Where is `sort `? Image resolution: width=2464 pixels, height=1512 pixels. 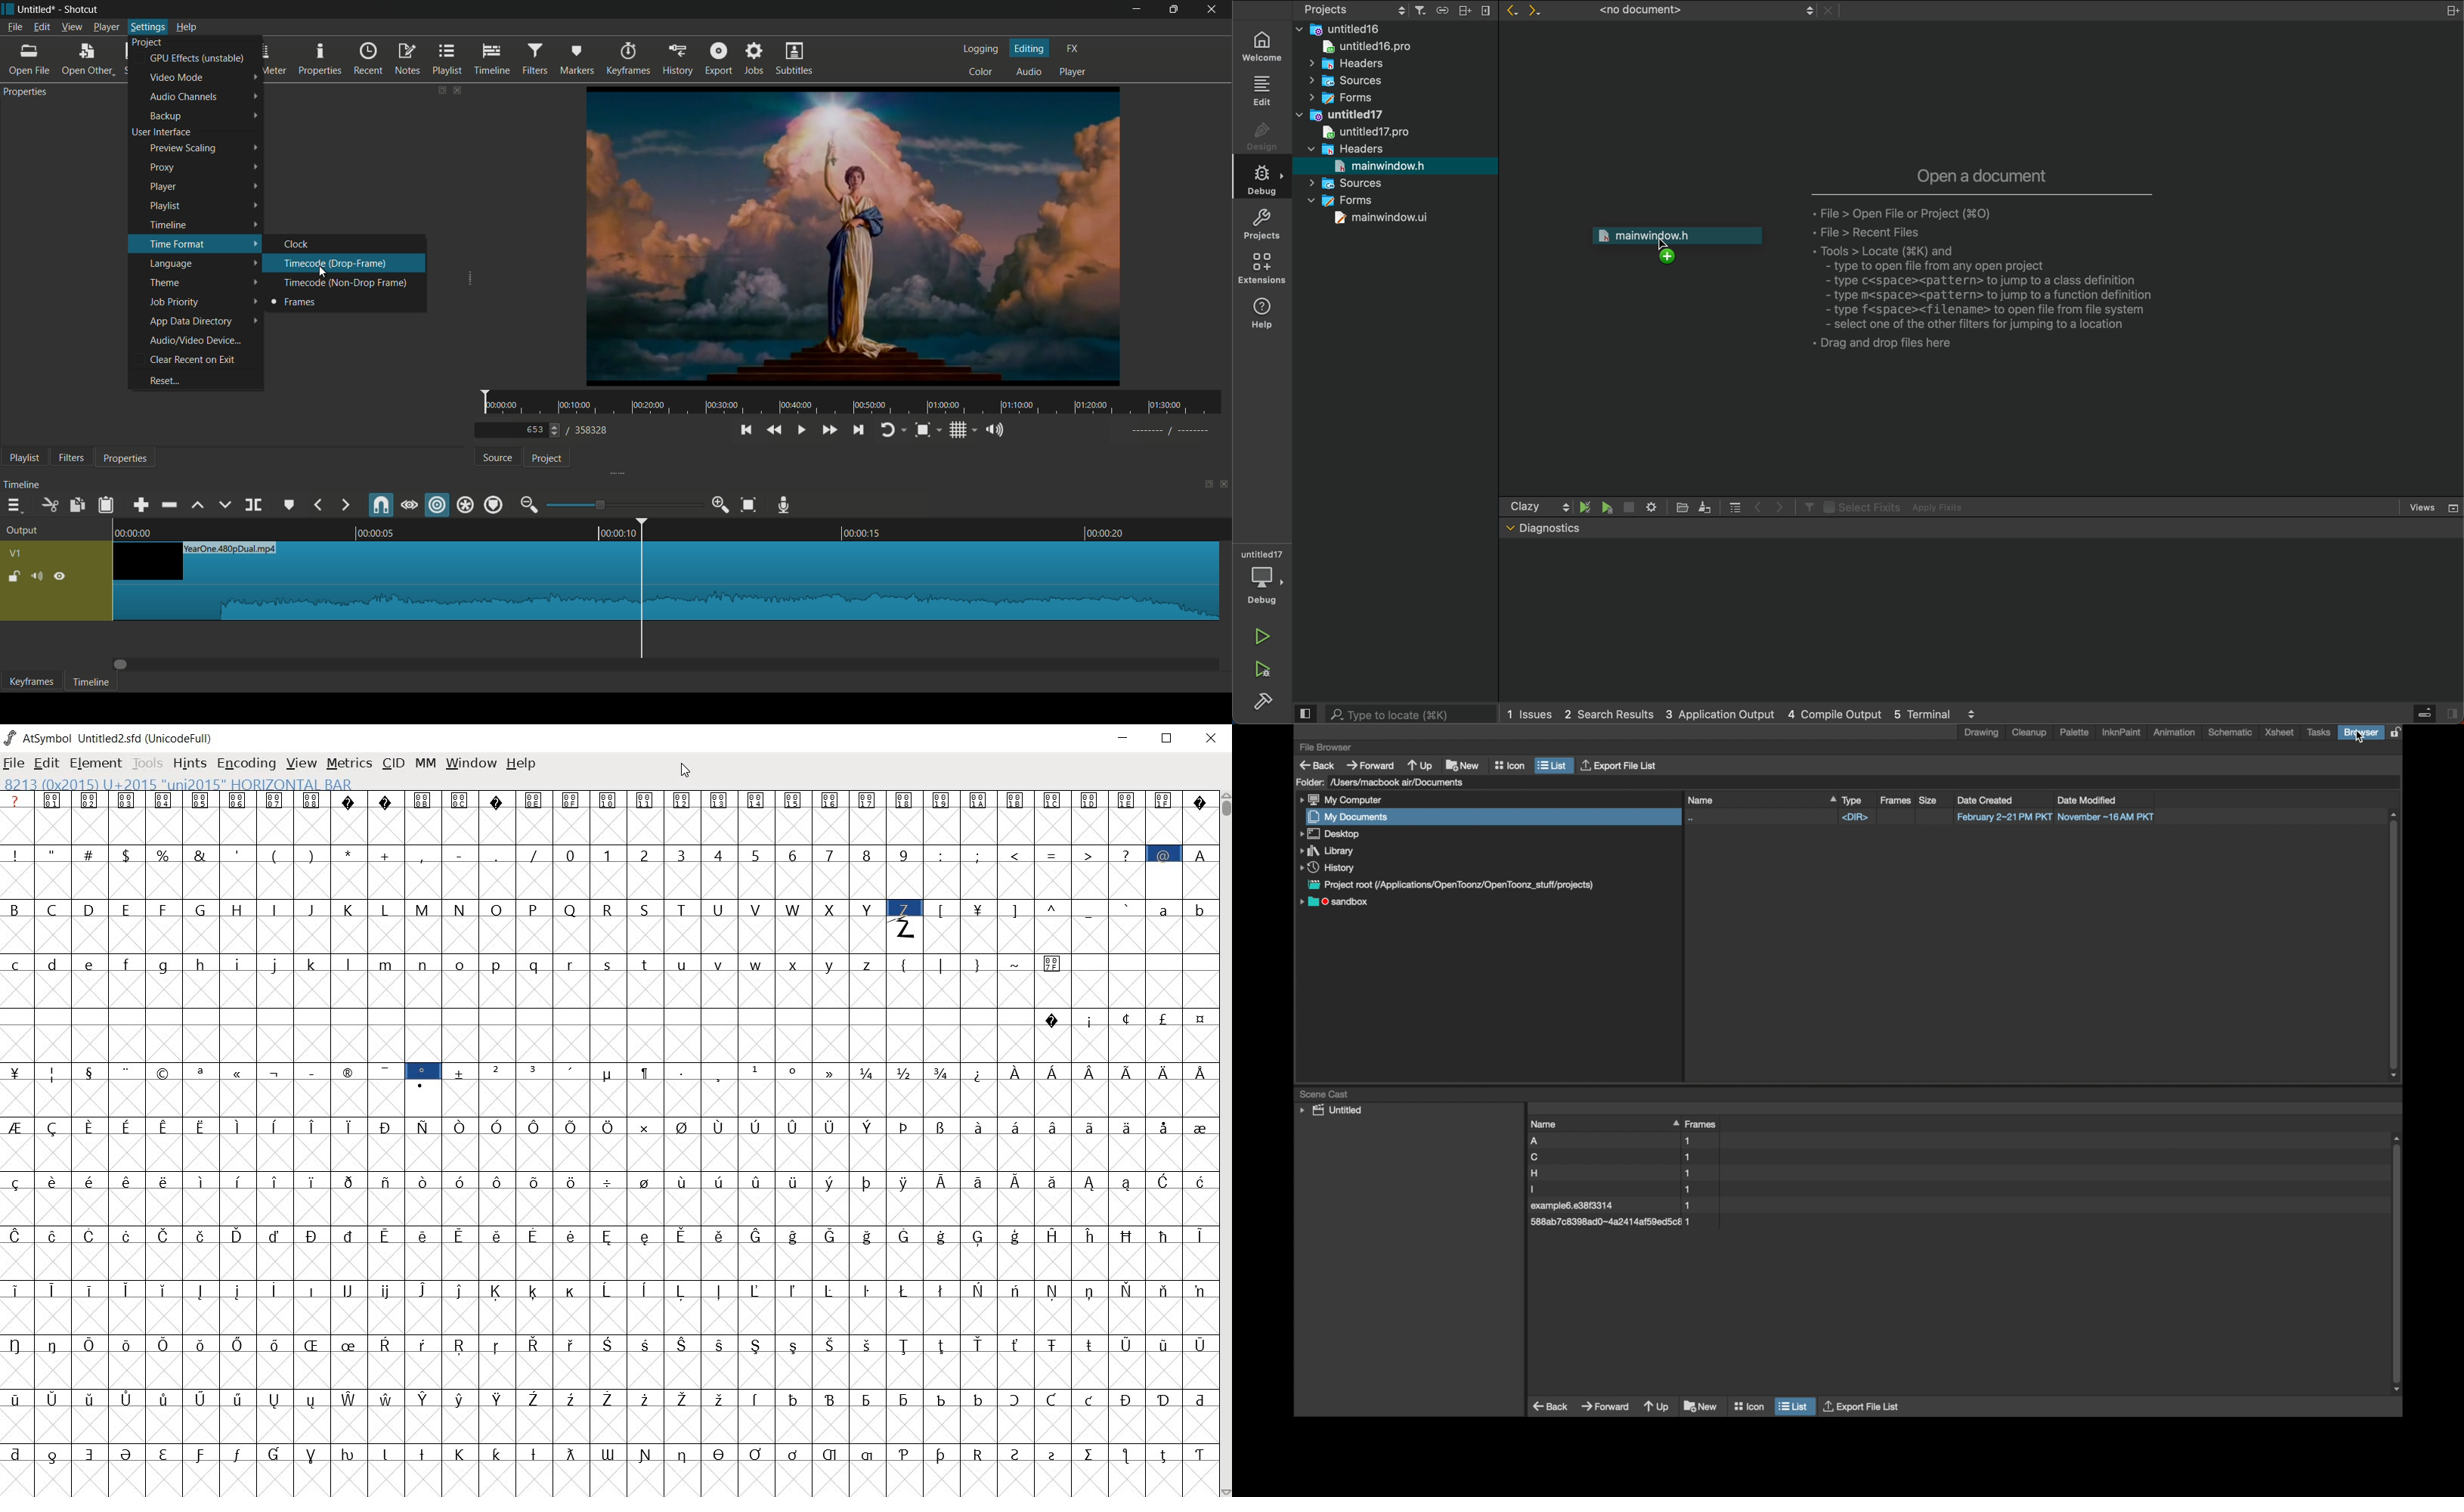
sort  is located at coordinates (1828, 800).